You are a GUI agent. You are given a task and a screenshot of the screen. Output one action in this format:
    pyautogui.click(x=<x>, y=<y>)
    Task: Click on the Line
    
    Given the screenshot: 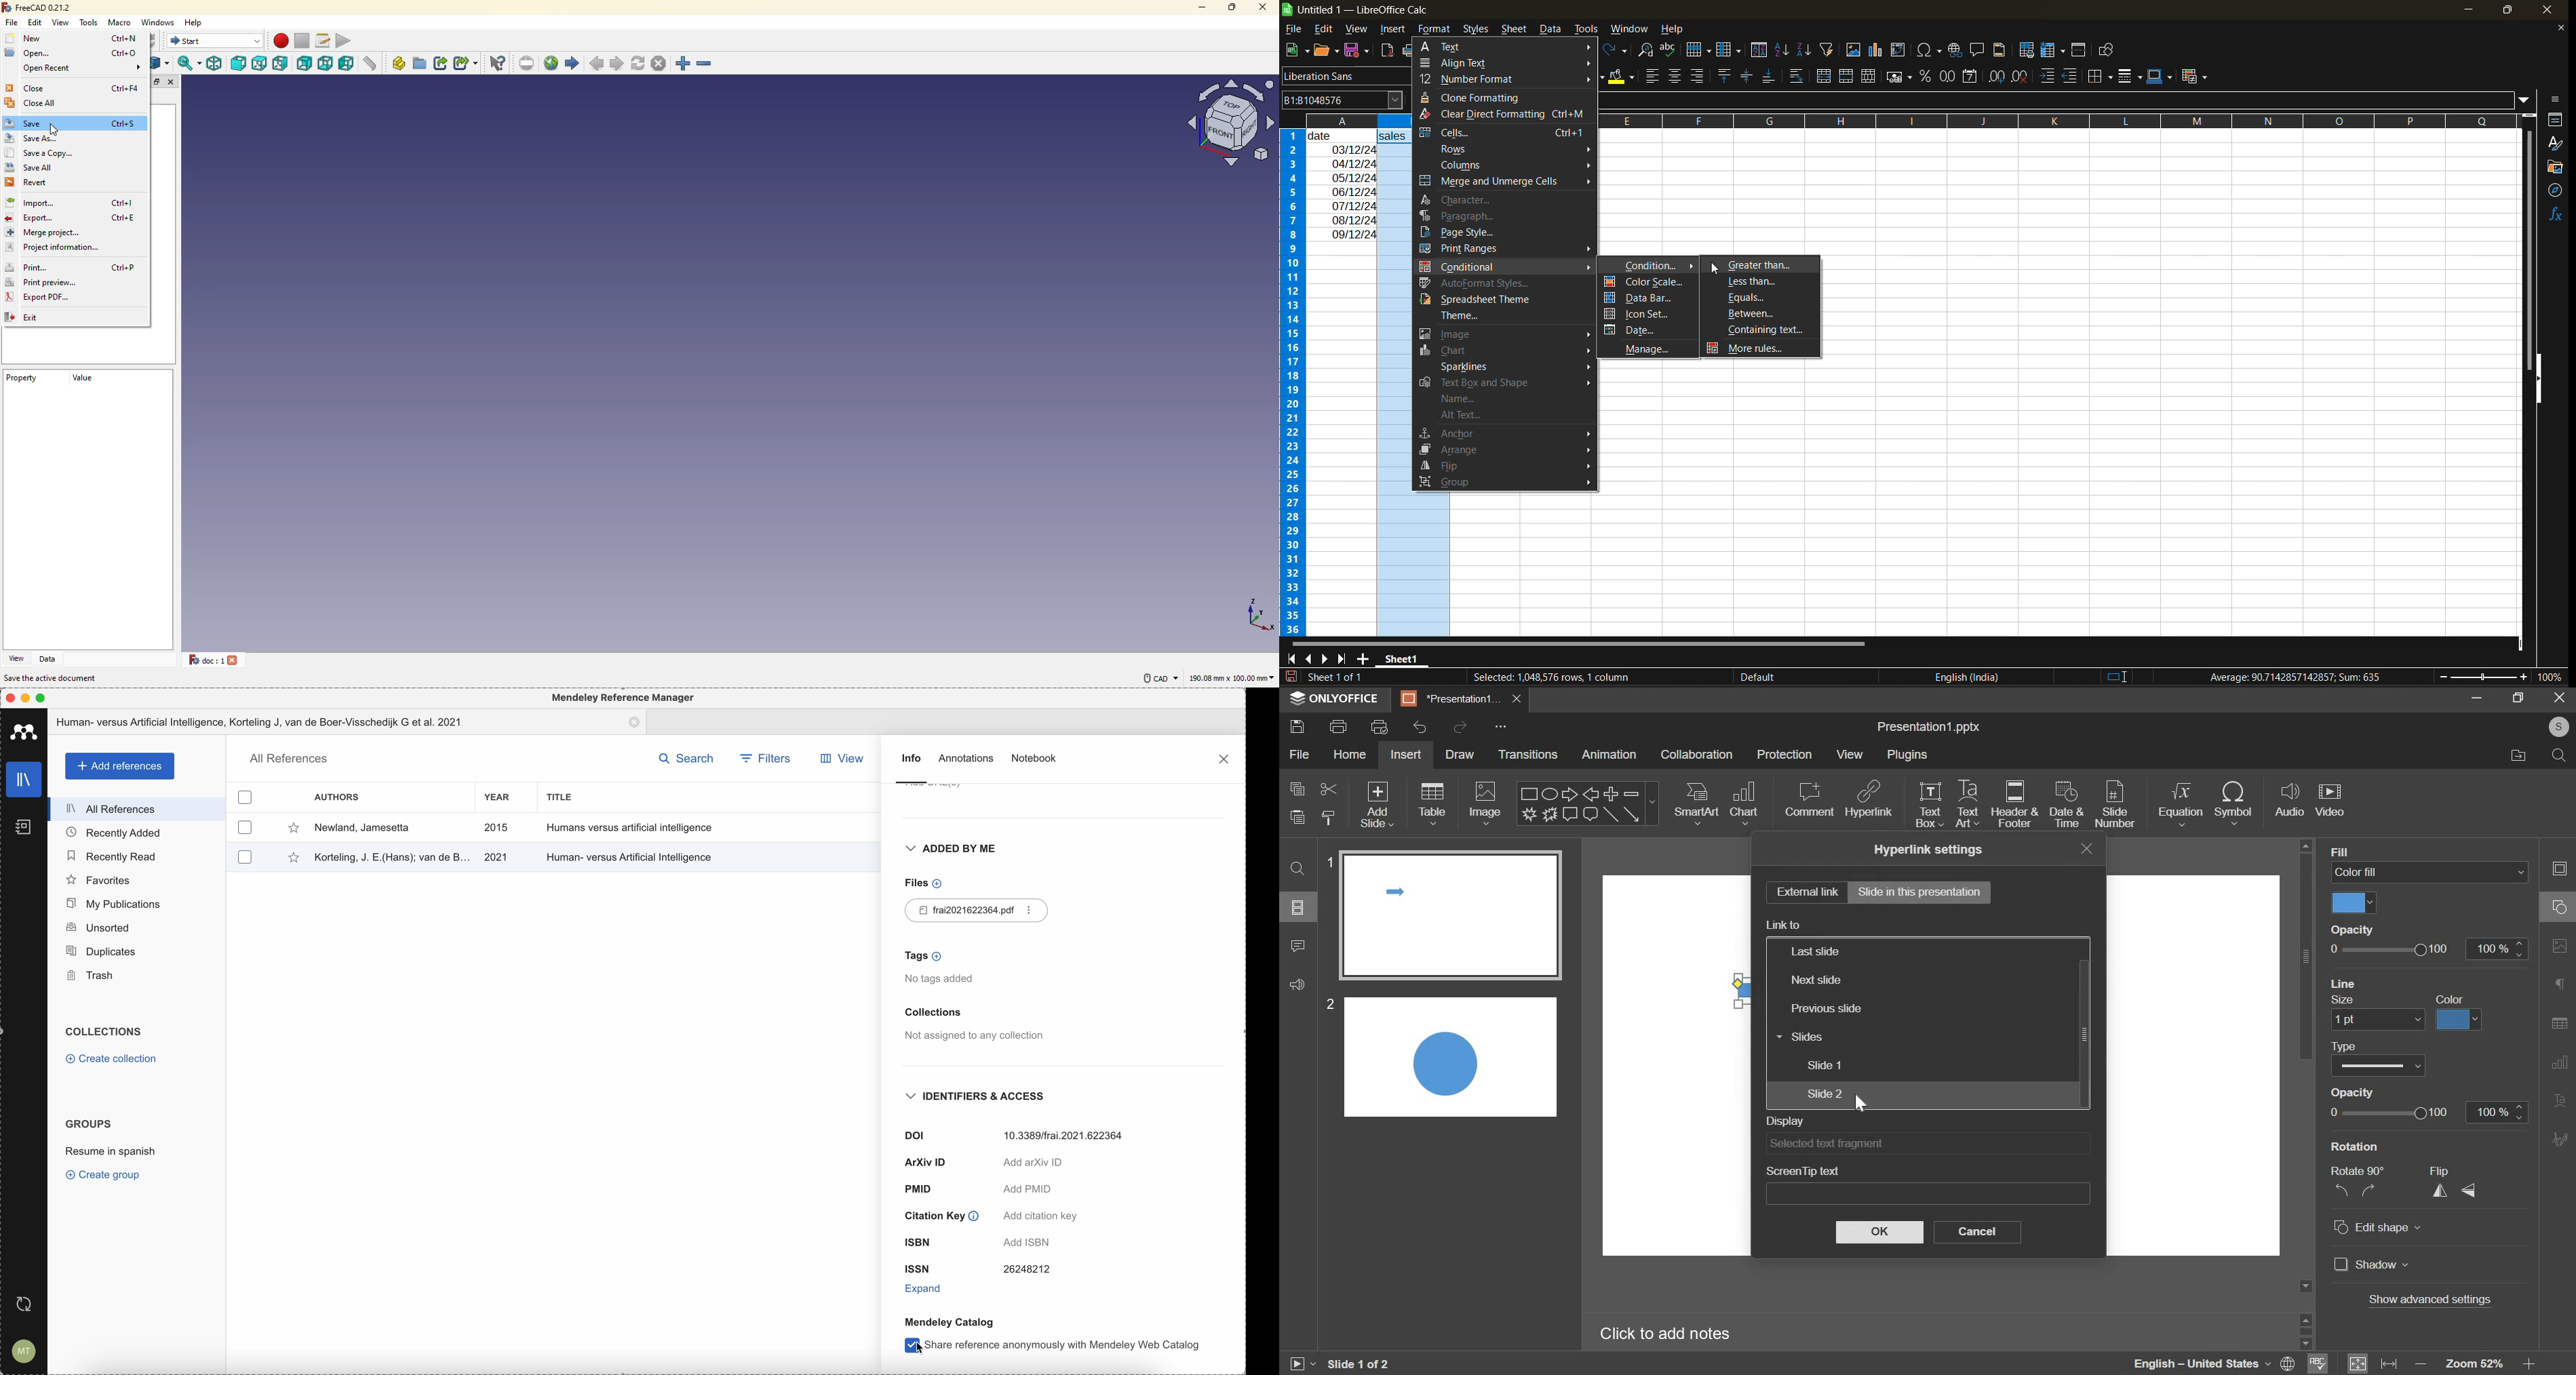 What is the action you would take?
    pyautogui.click(x=2345, y=984)
    